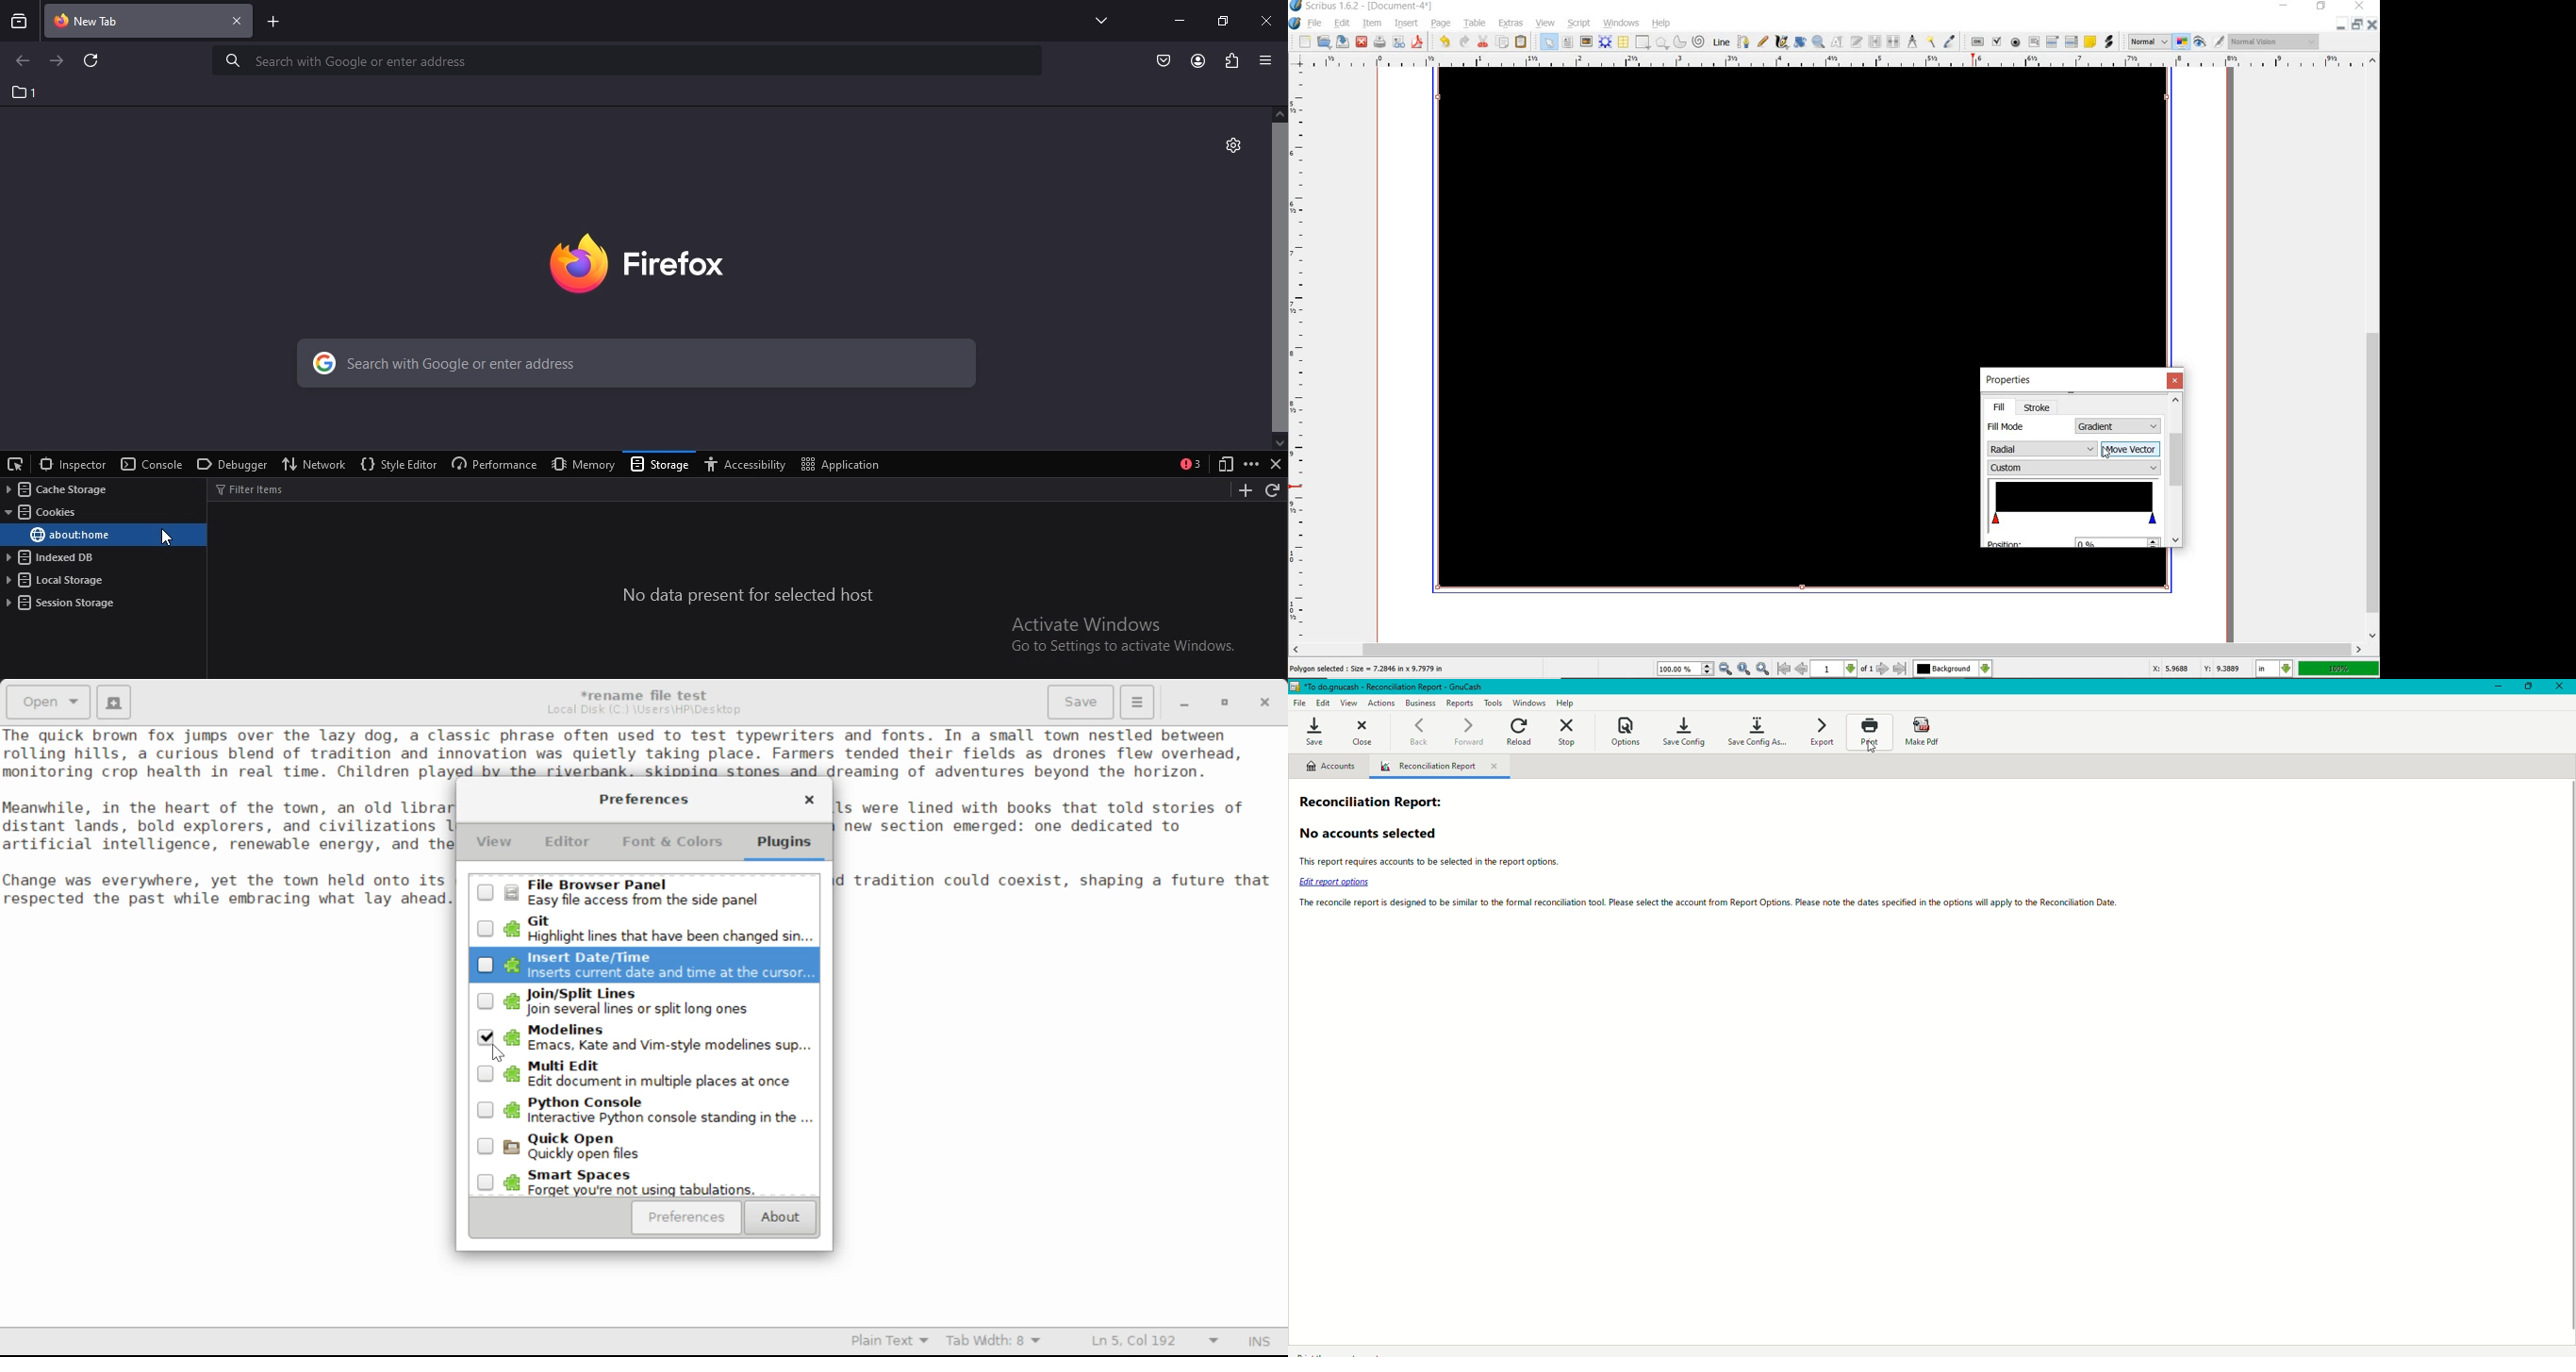  I want to click on go to next page, so click(1884, 669).